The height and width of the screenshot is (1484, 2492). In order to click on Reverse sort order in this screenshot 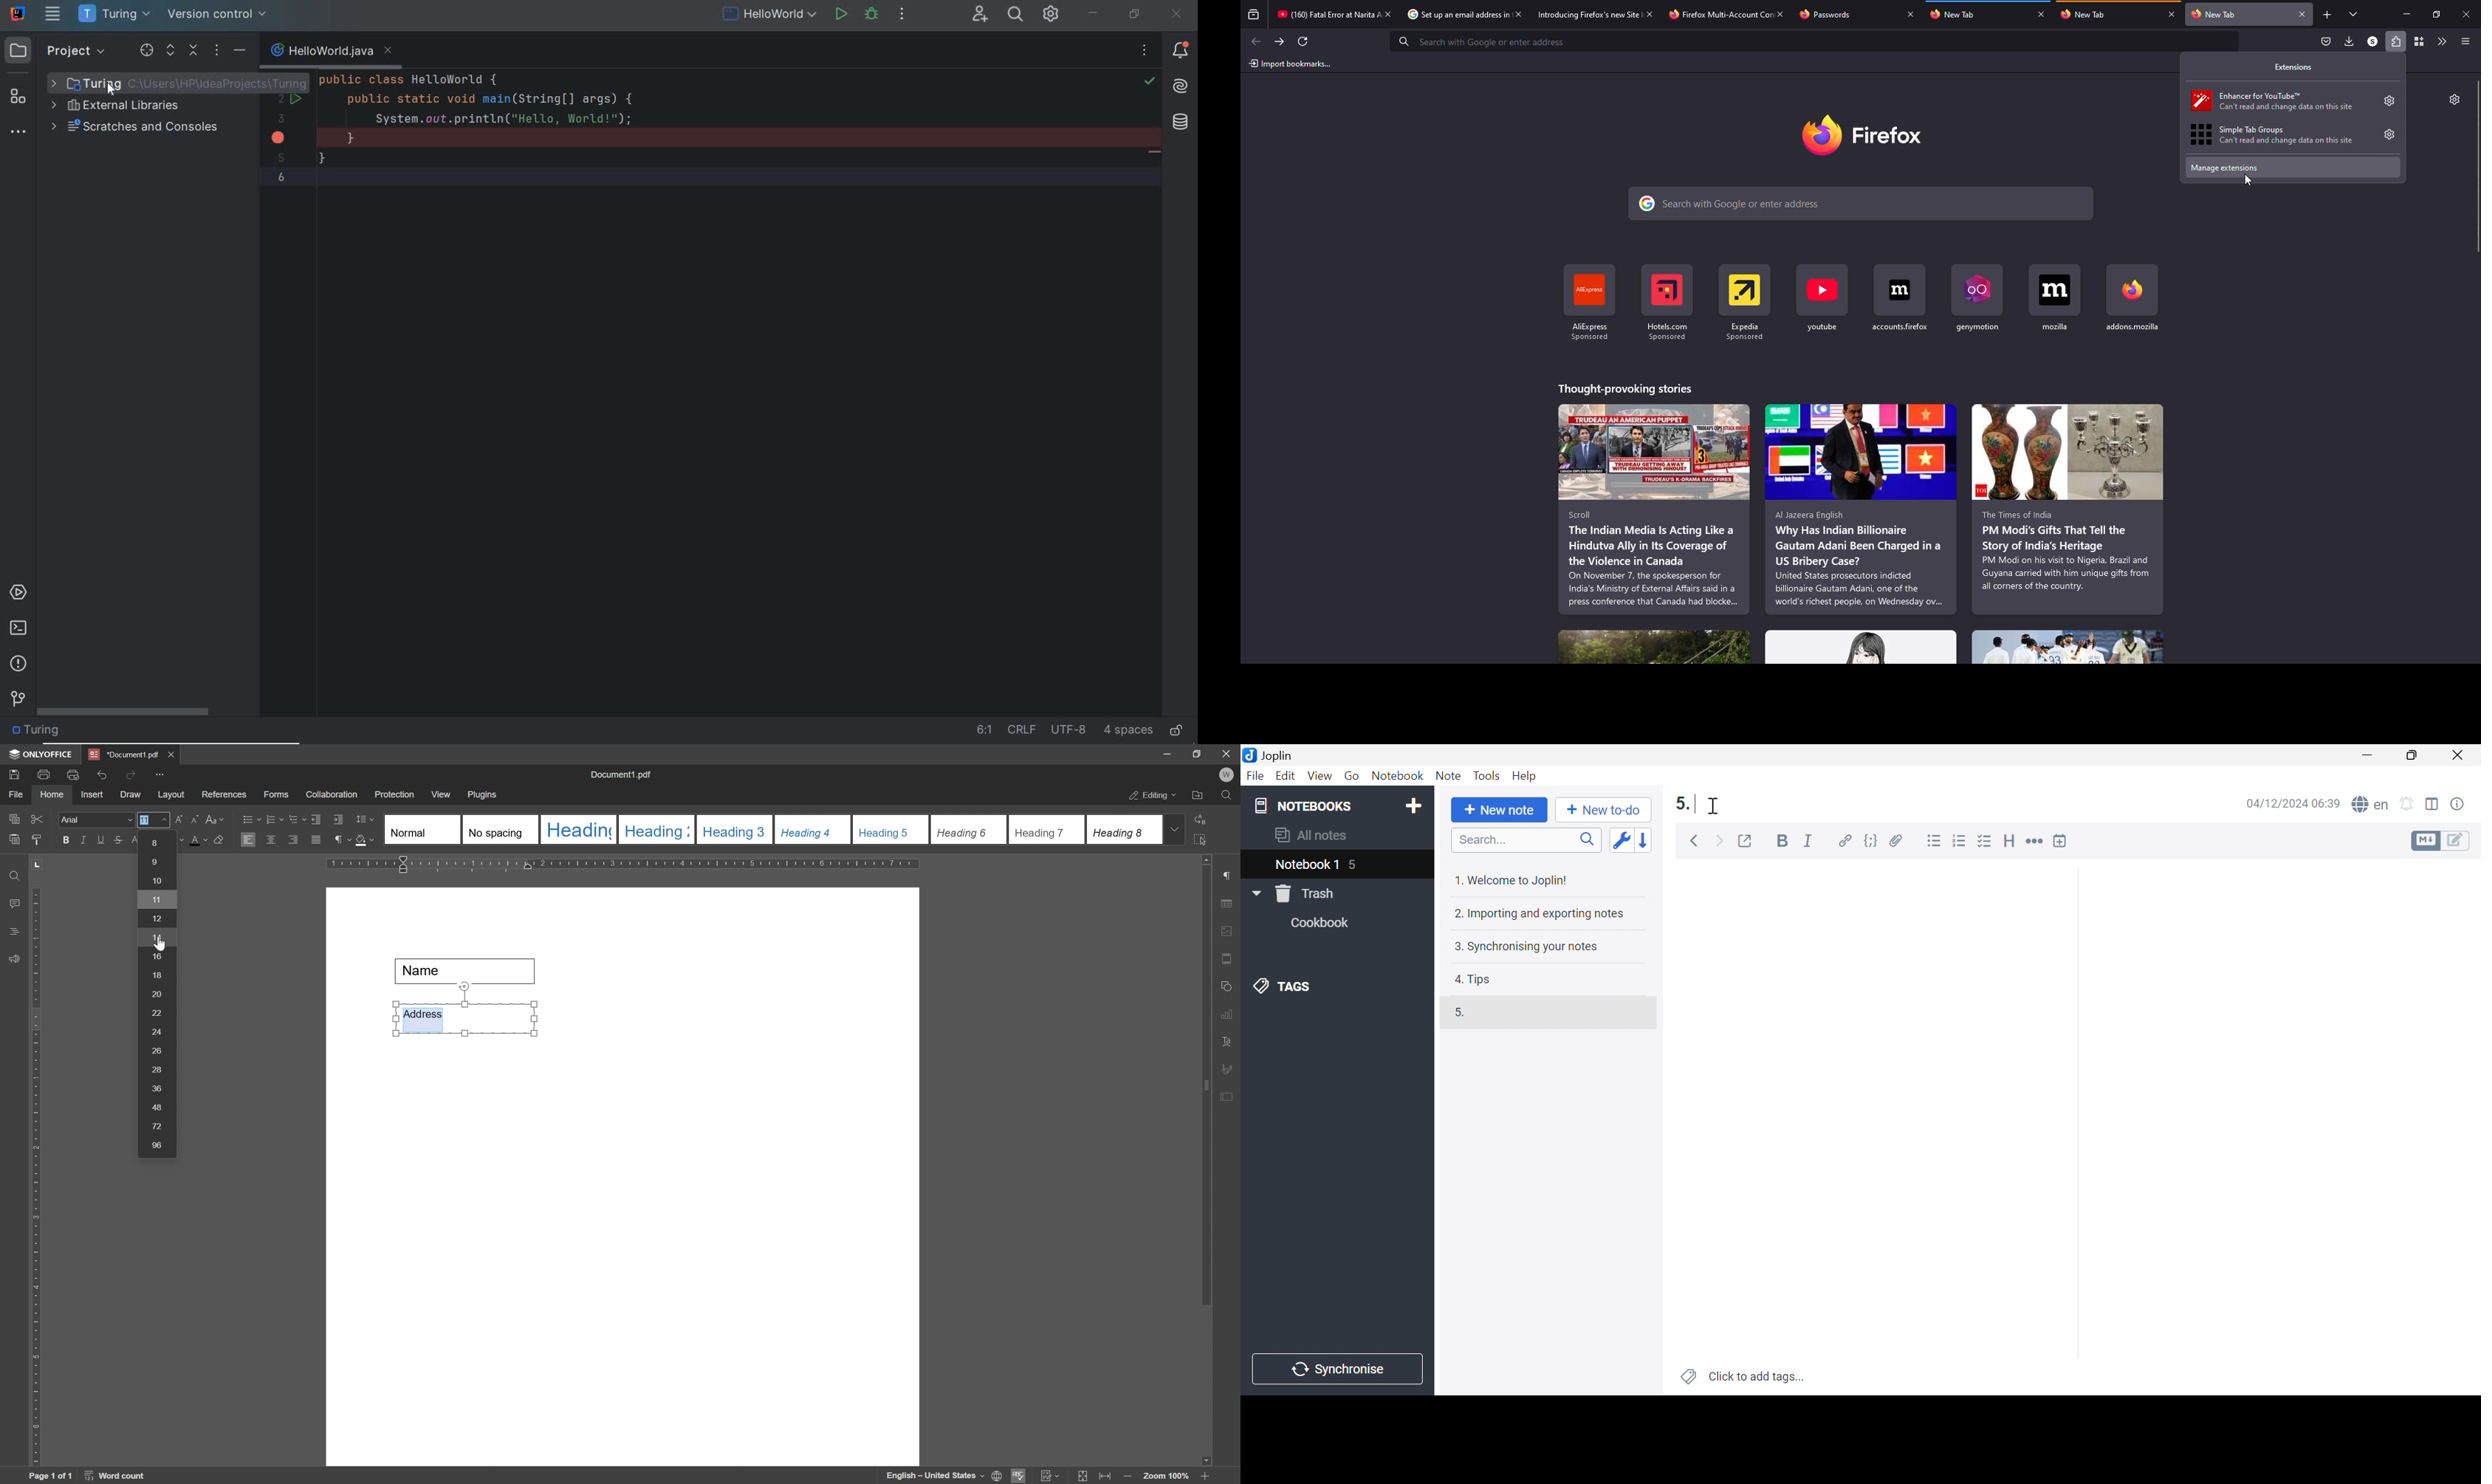, I will do `click(1647, 840)`.